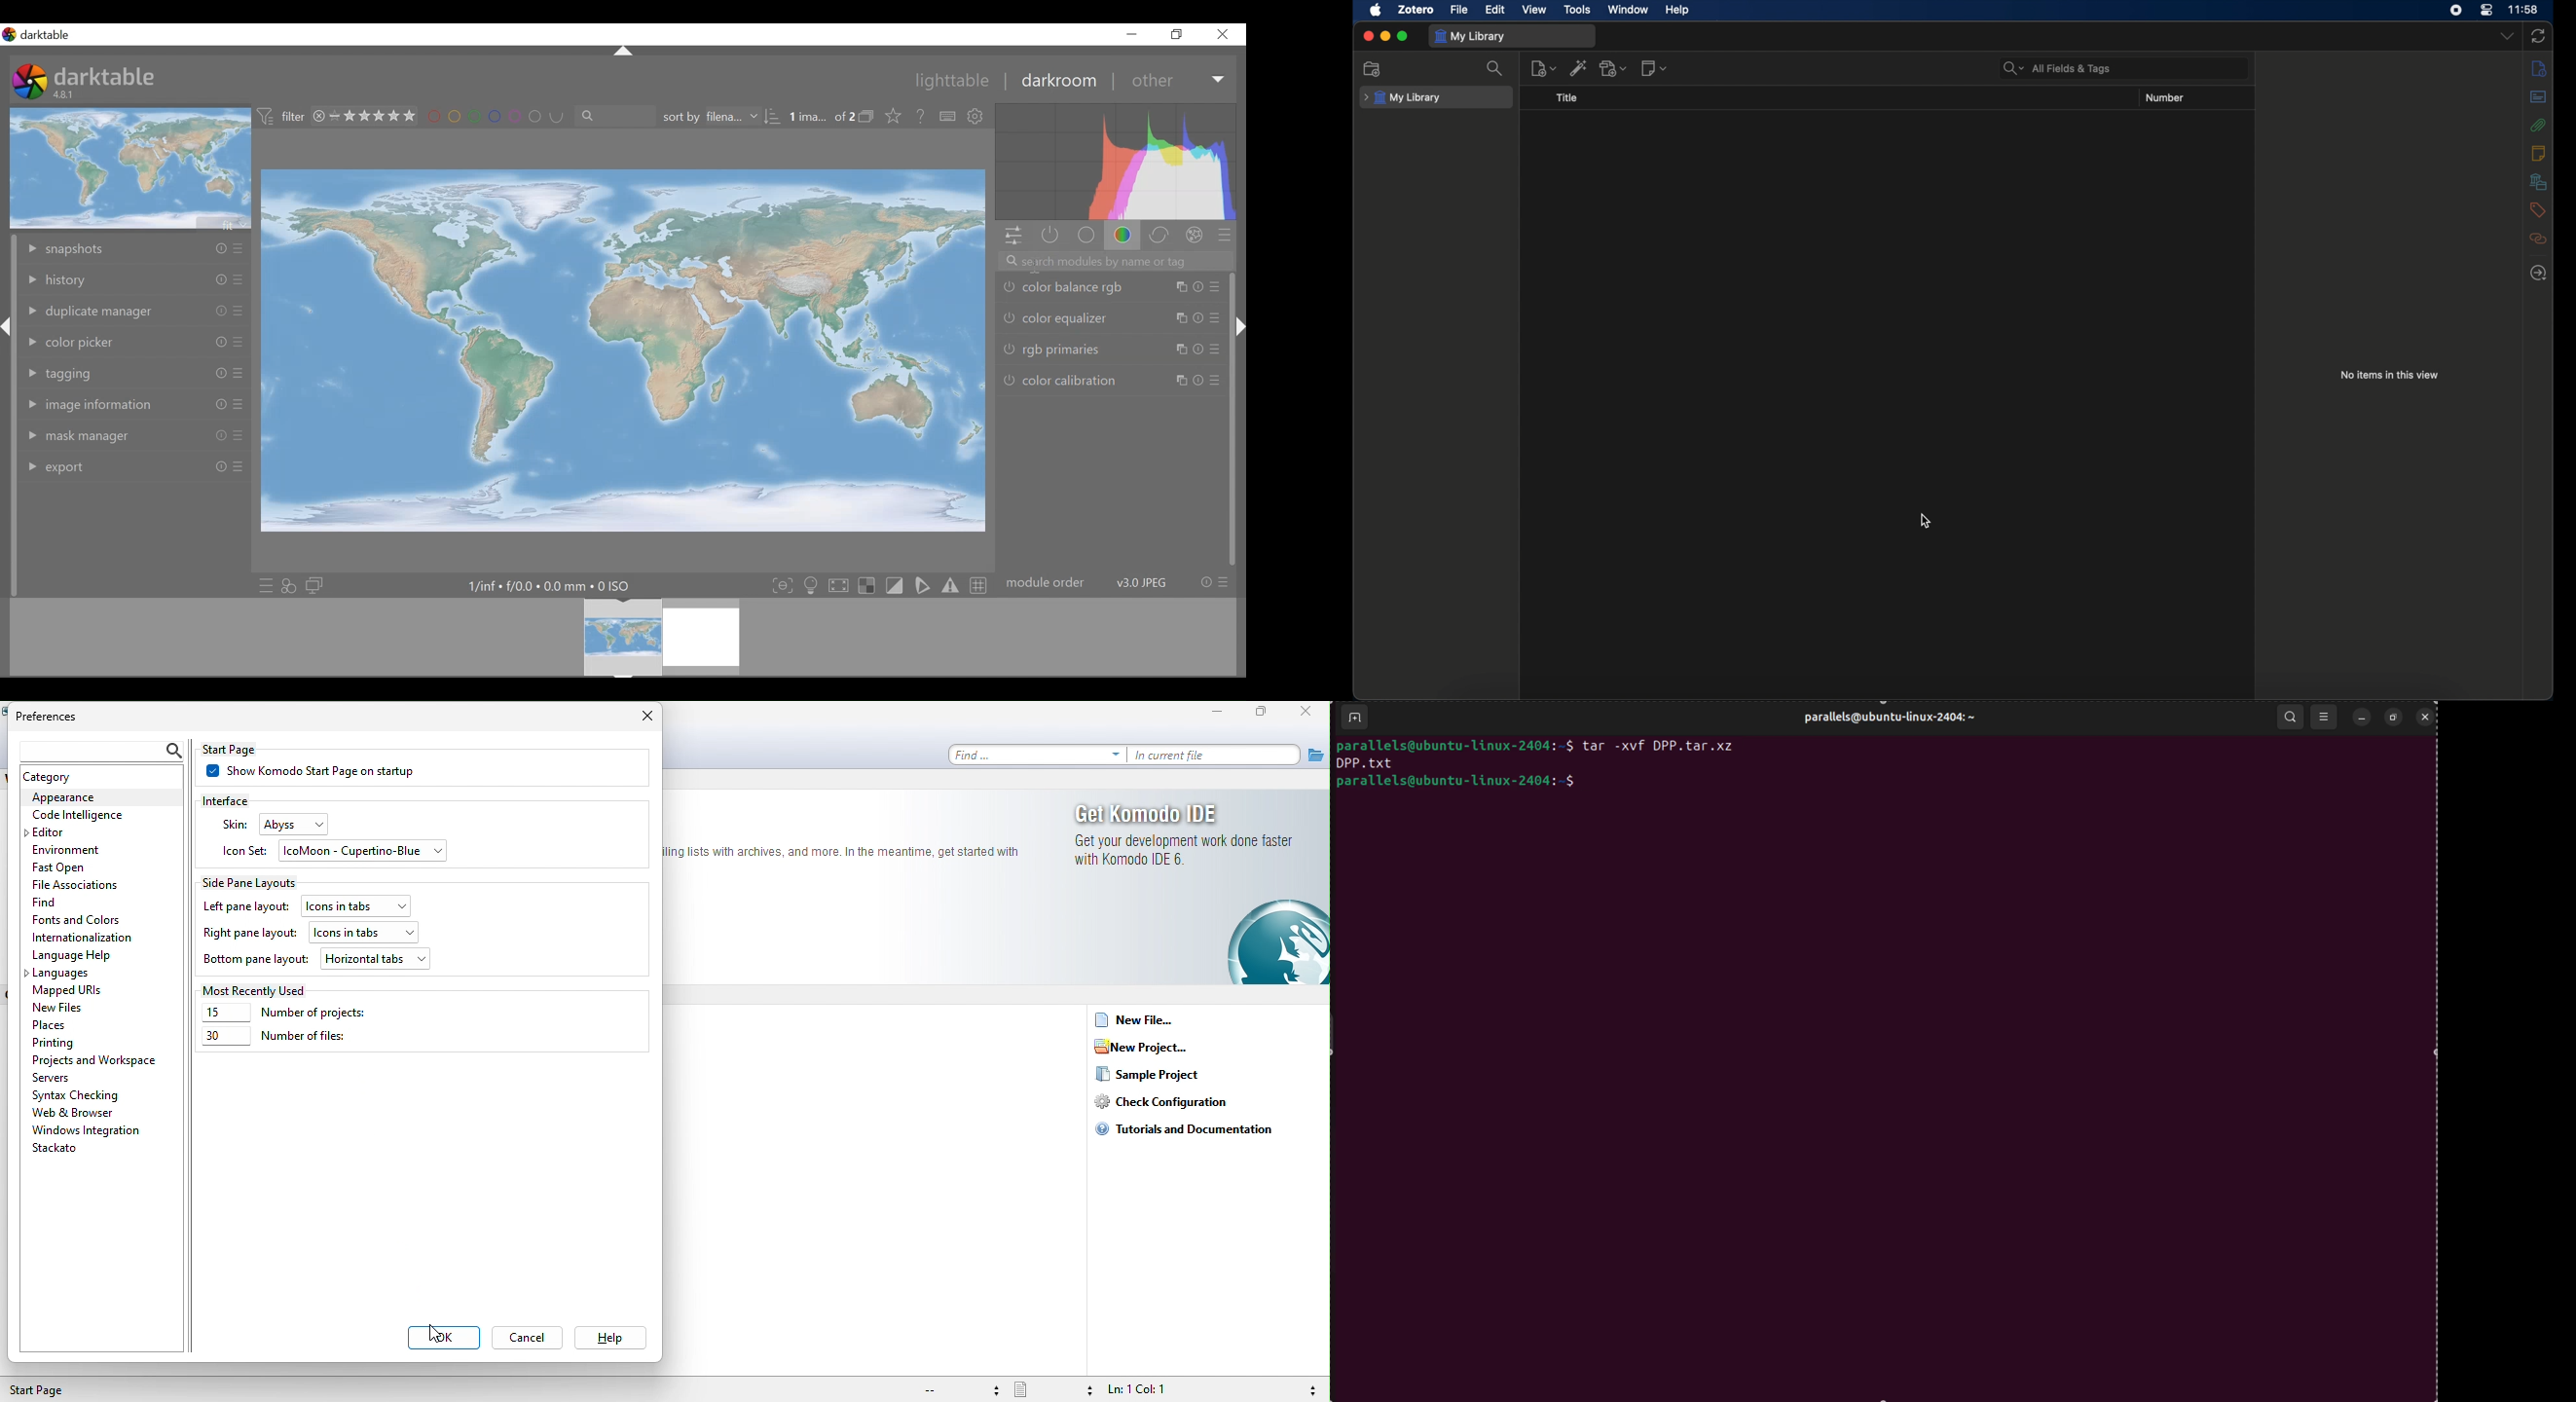  I want to click on edit, so click(1497, 9).